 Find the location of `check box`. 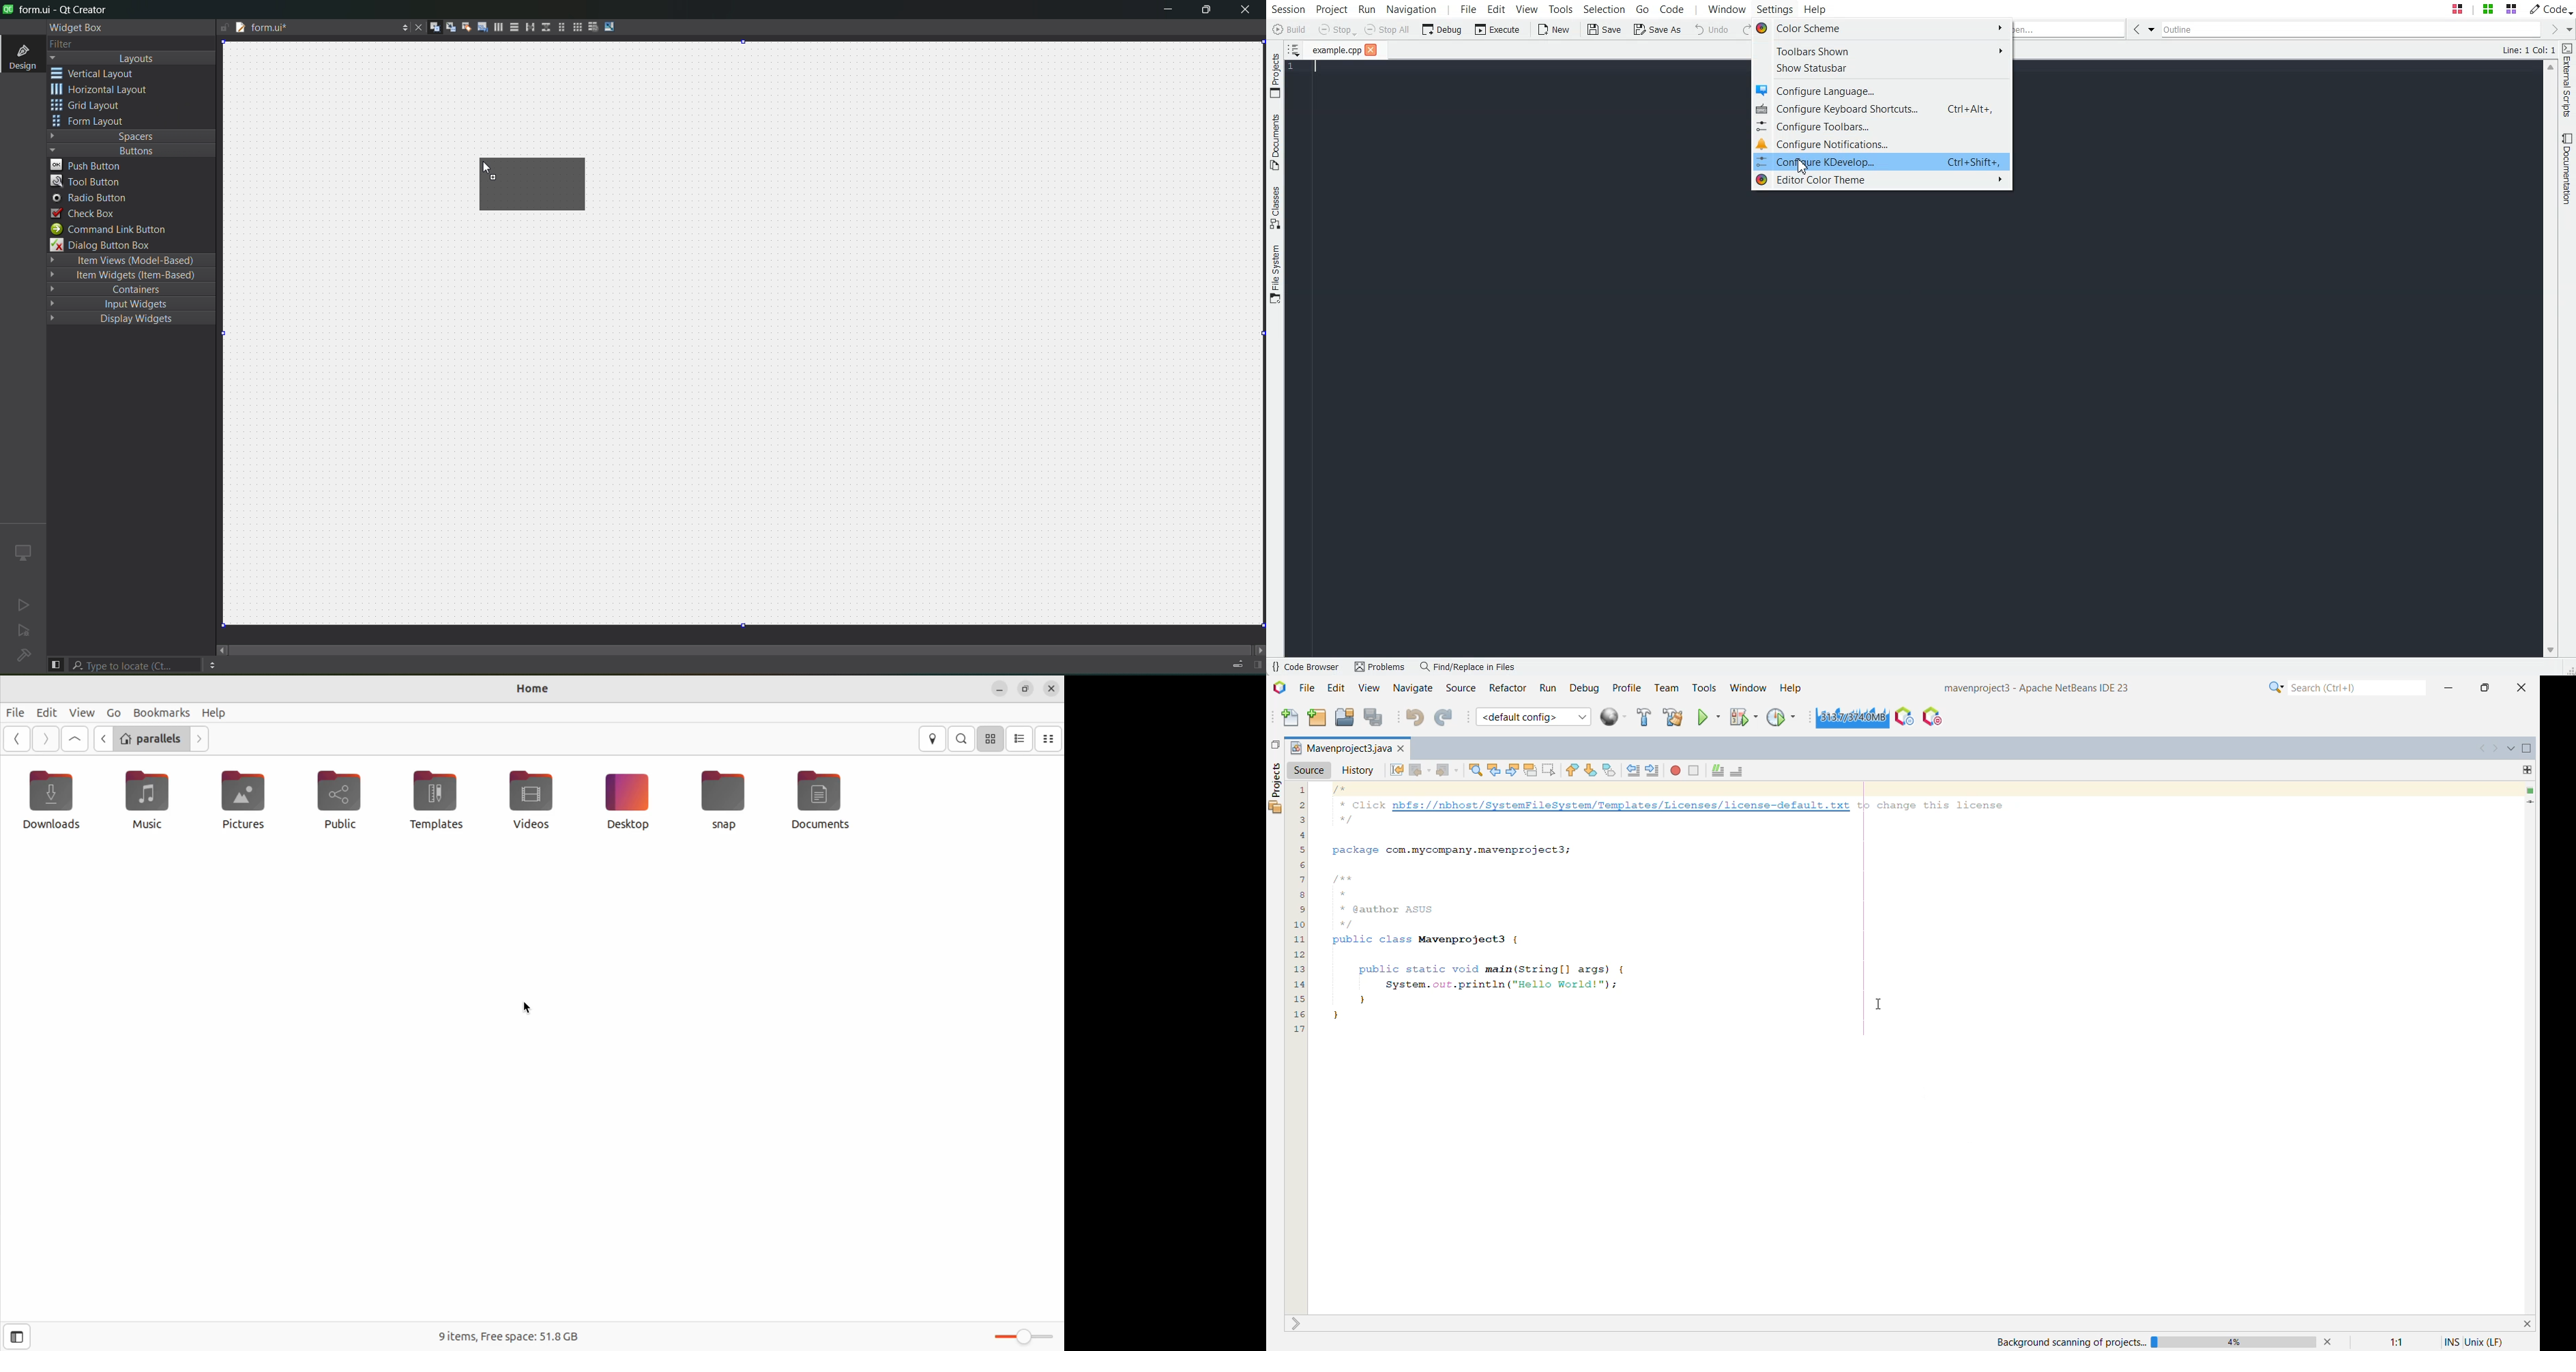

check box is located at coordinates (84, 213).